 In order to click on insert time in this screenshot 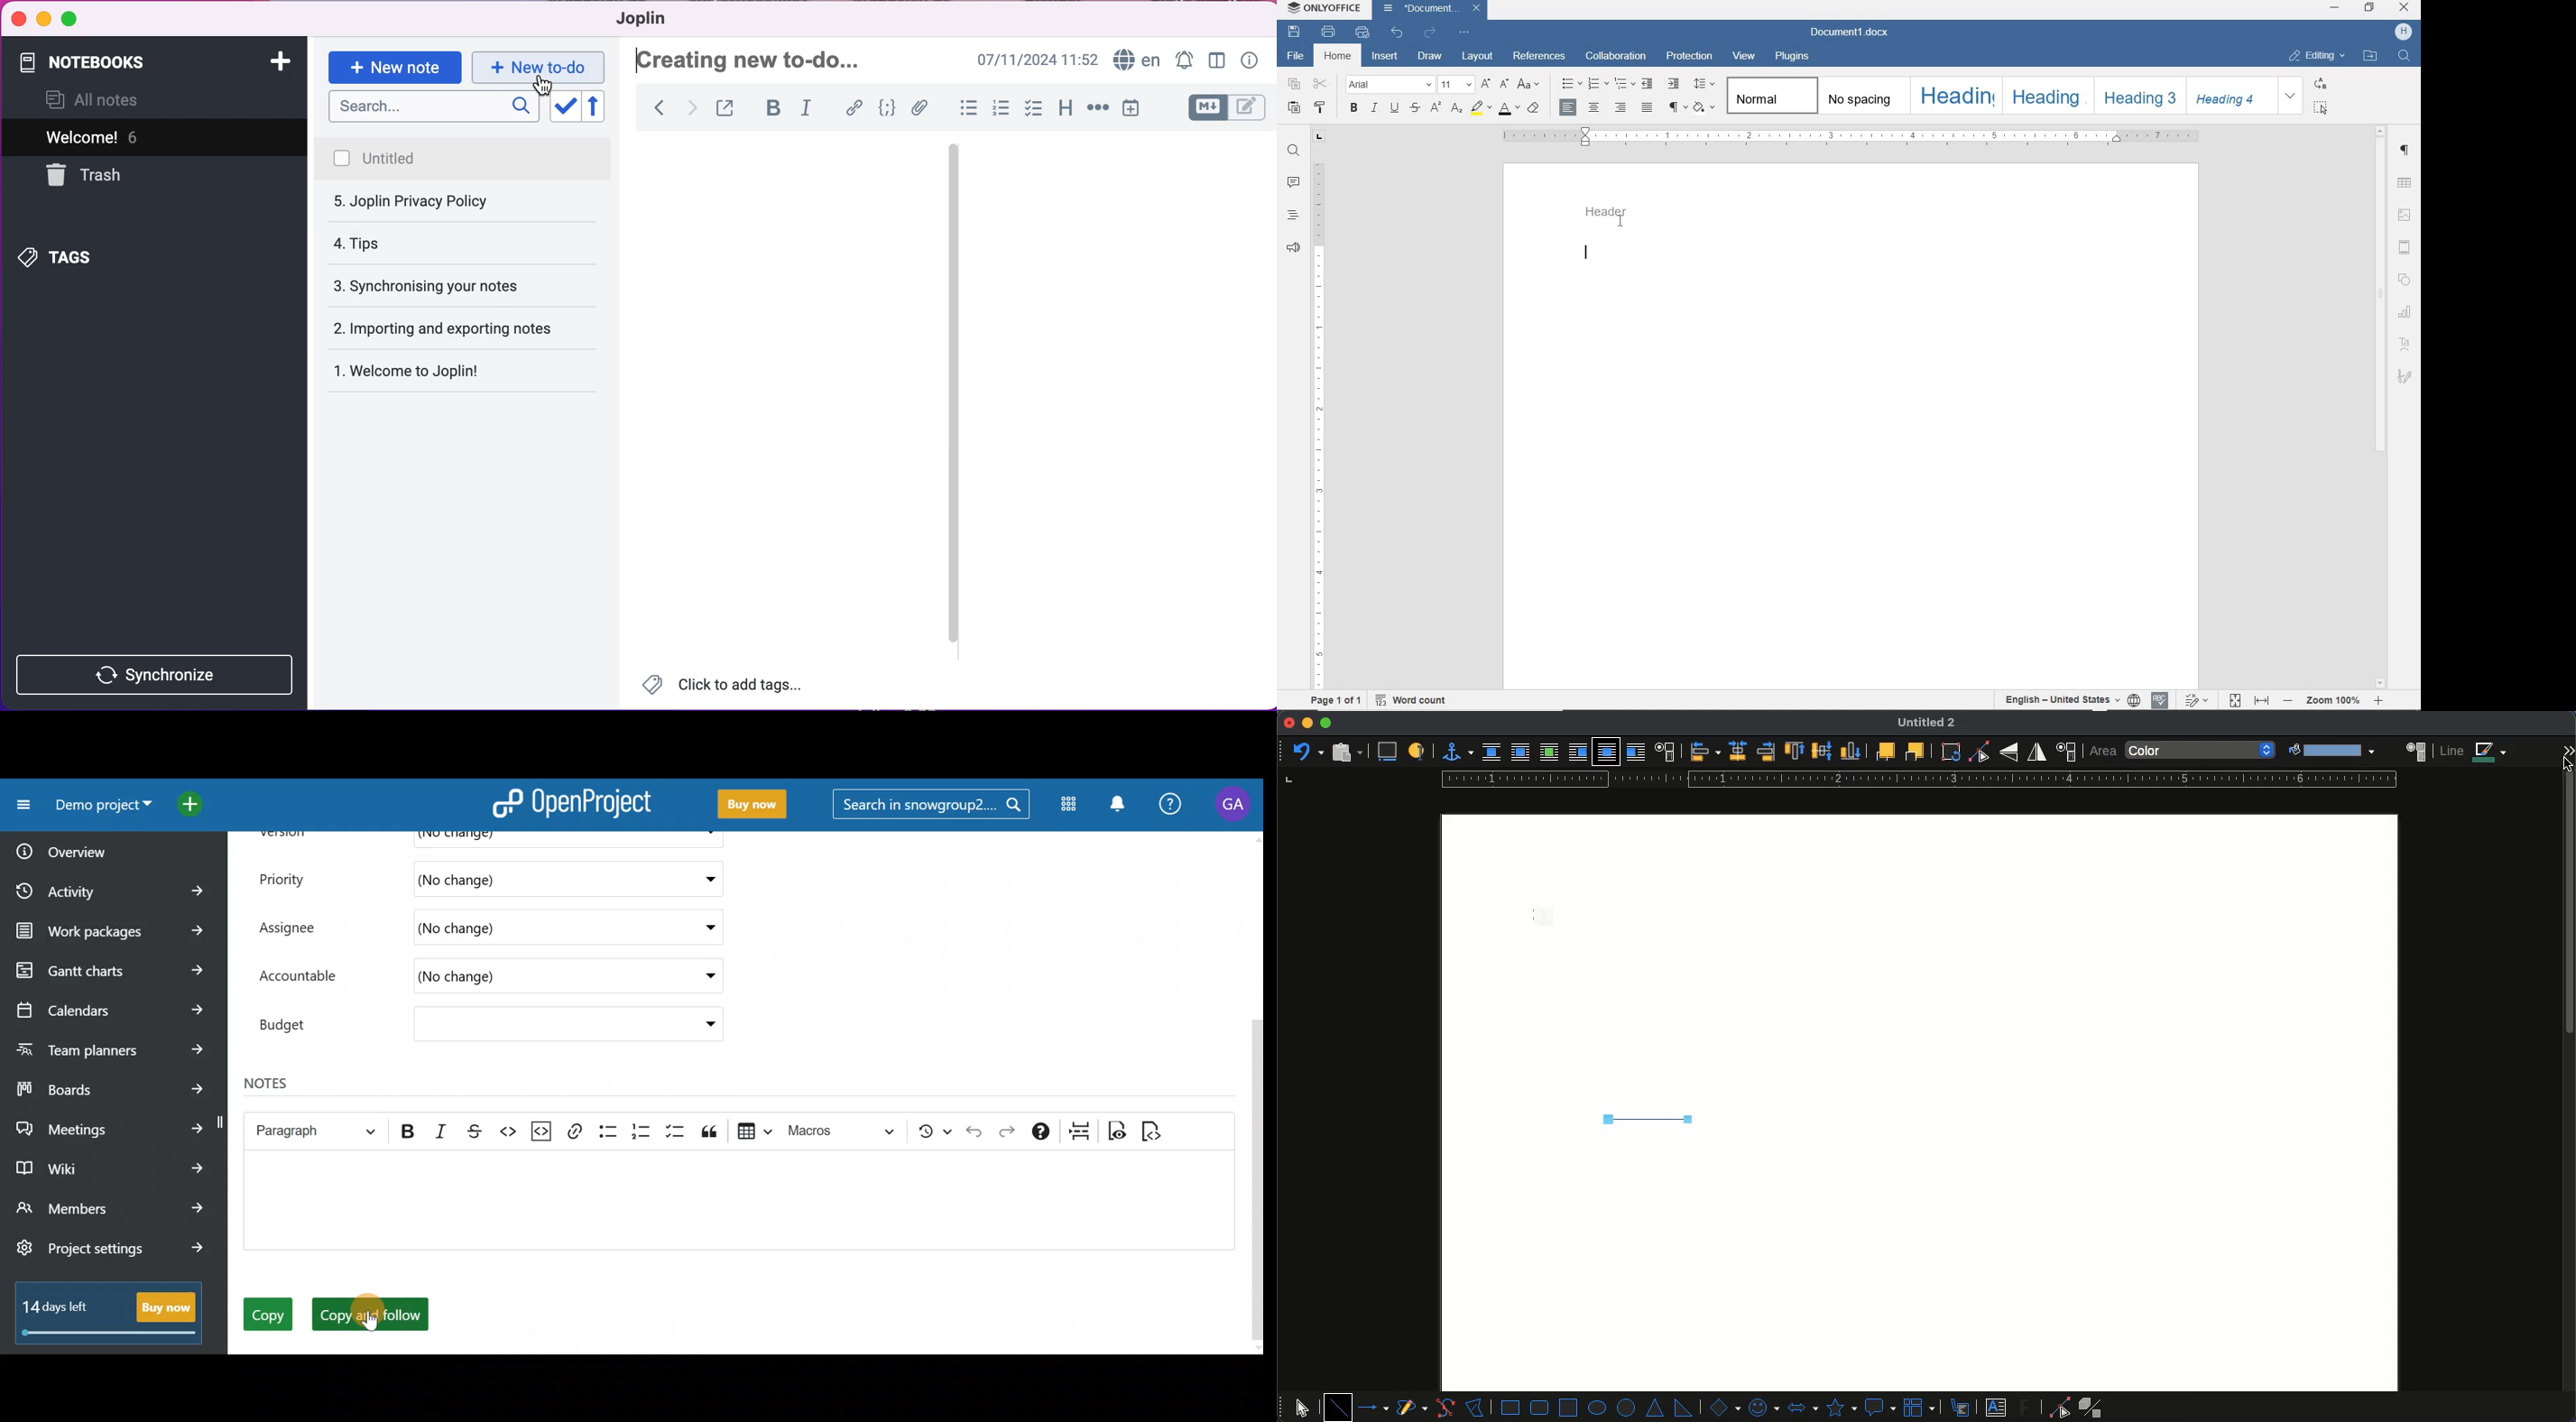, I will do `click(1136, 110)`.